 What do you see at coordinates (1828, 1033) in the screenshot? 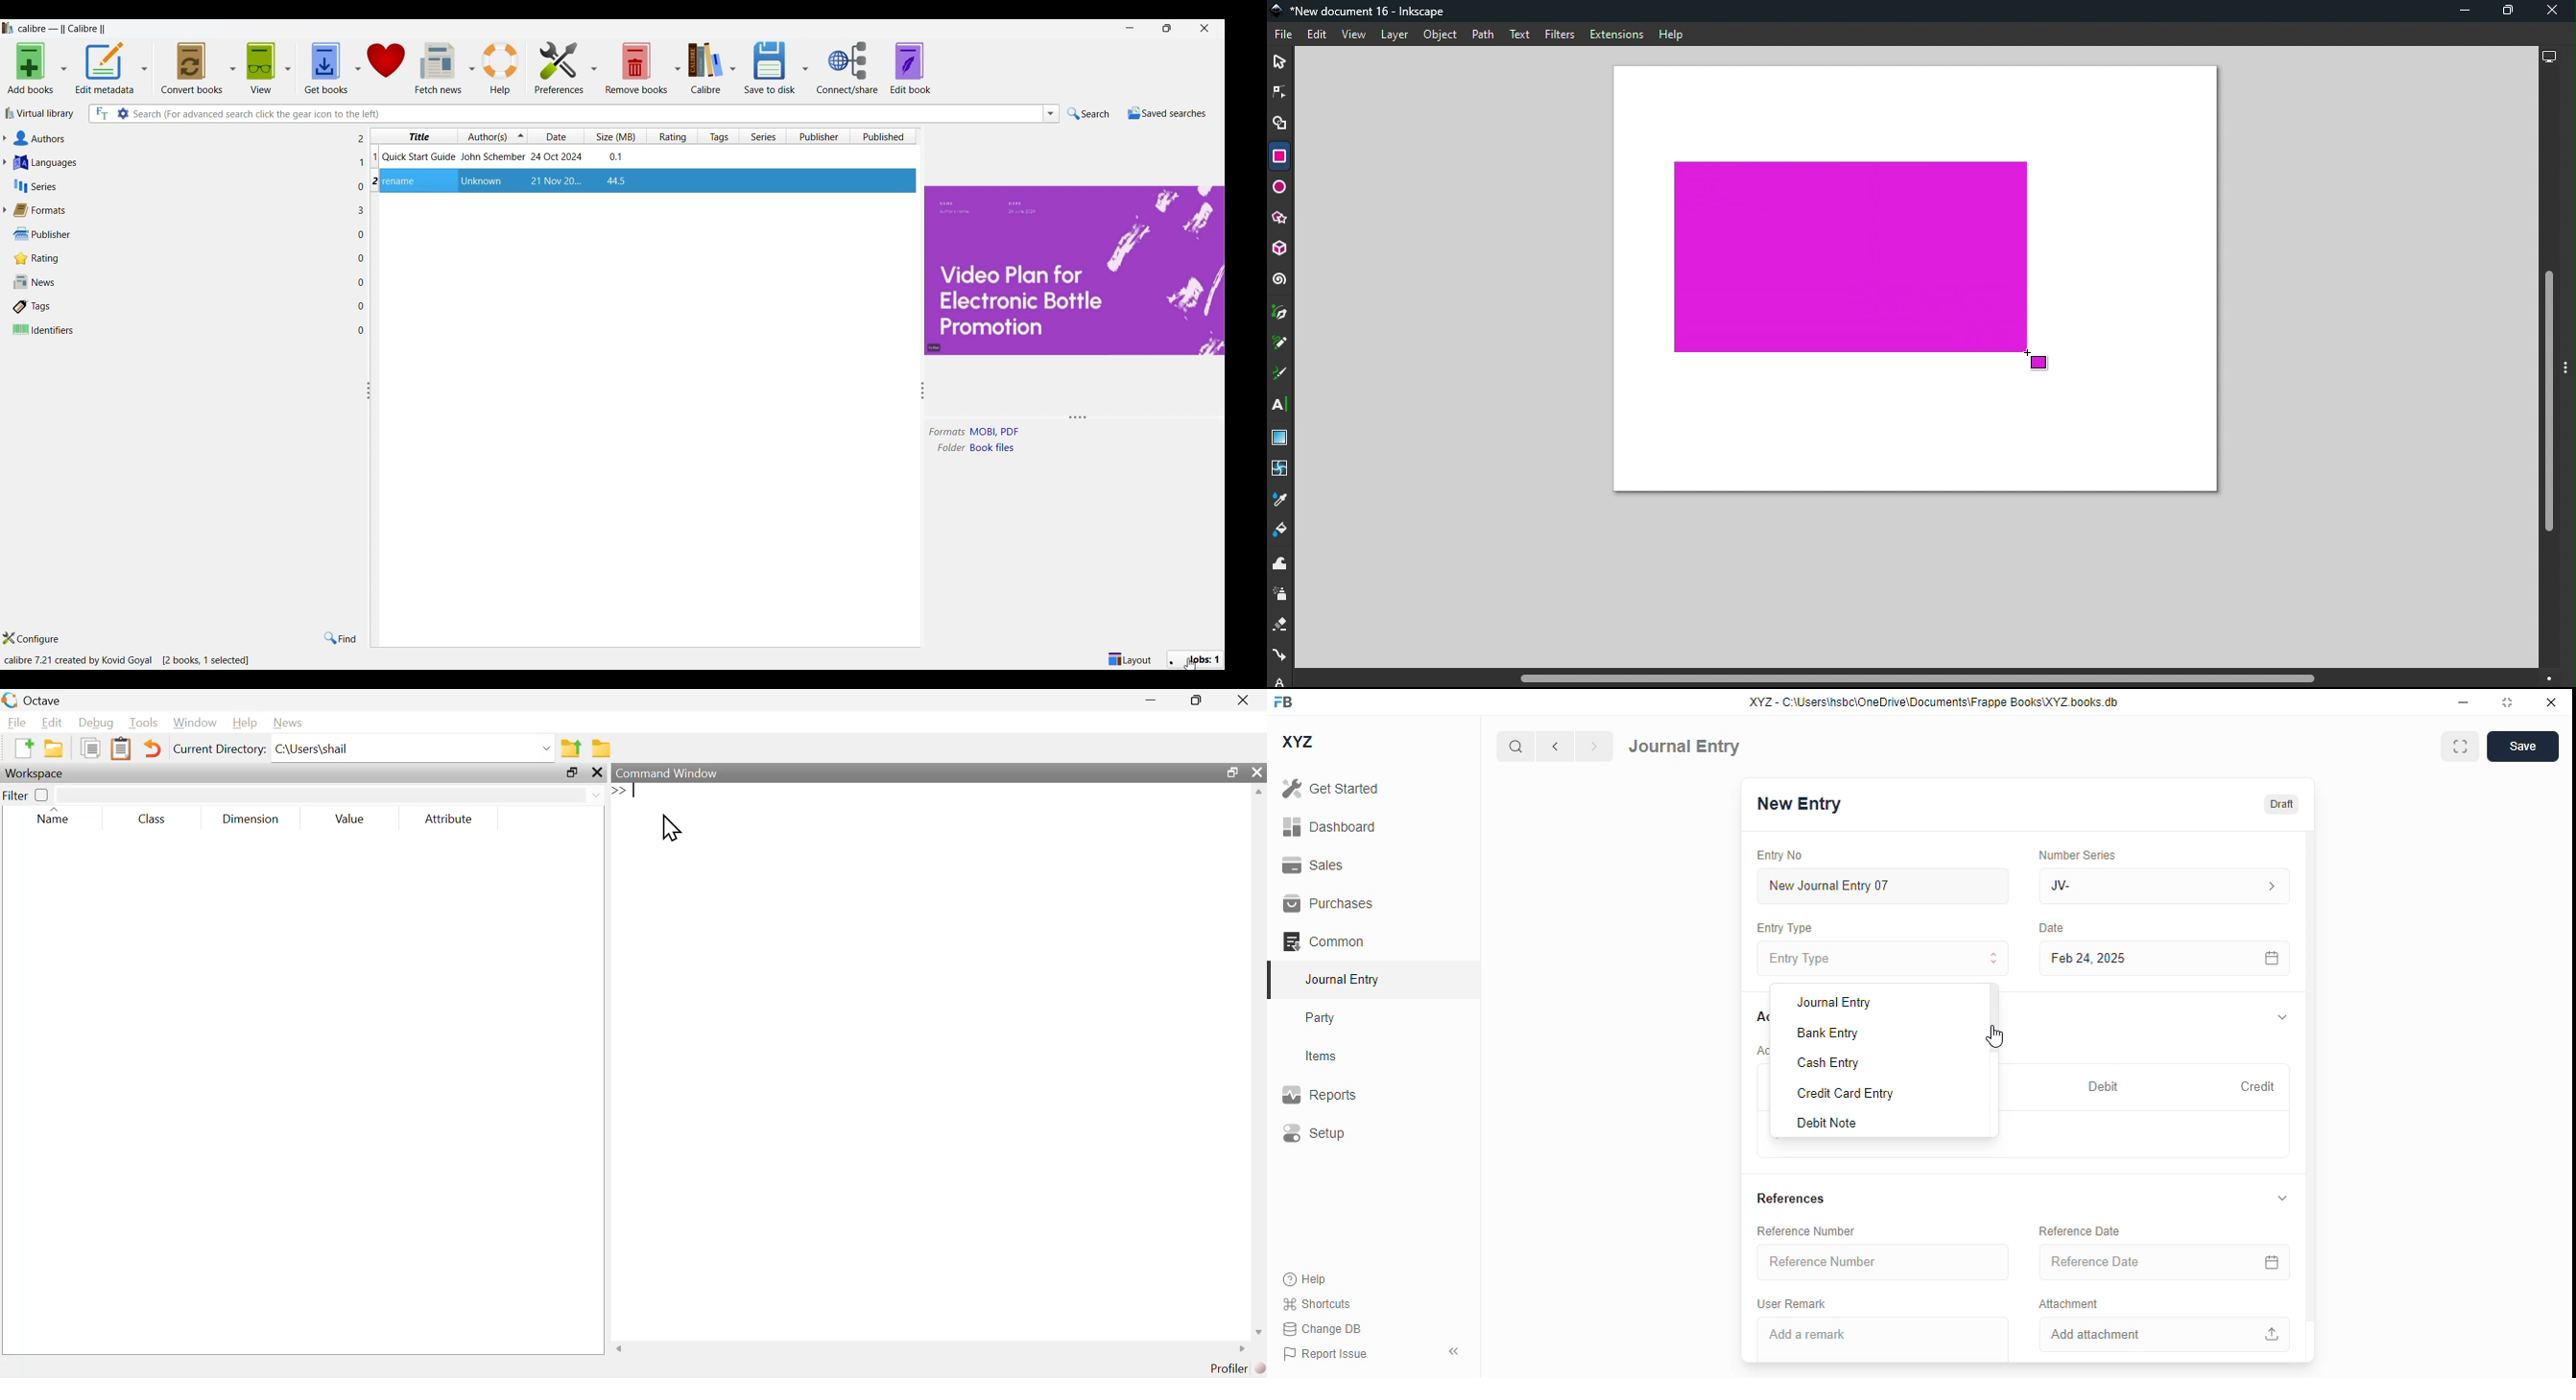
I see `bank entry` at bounding box center [1828, 1033].